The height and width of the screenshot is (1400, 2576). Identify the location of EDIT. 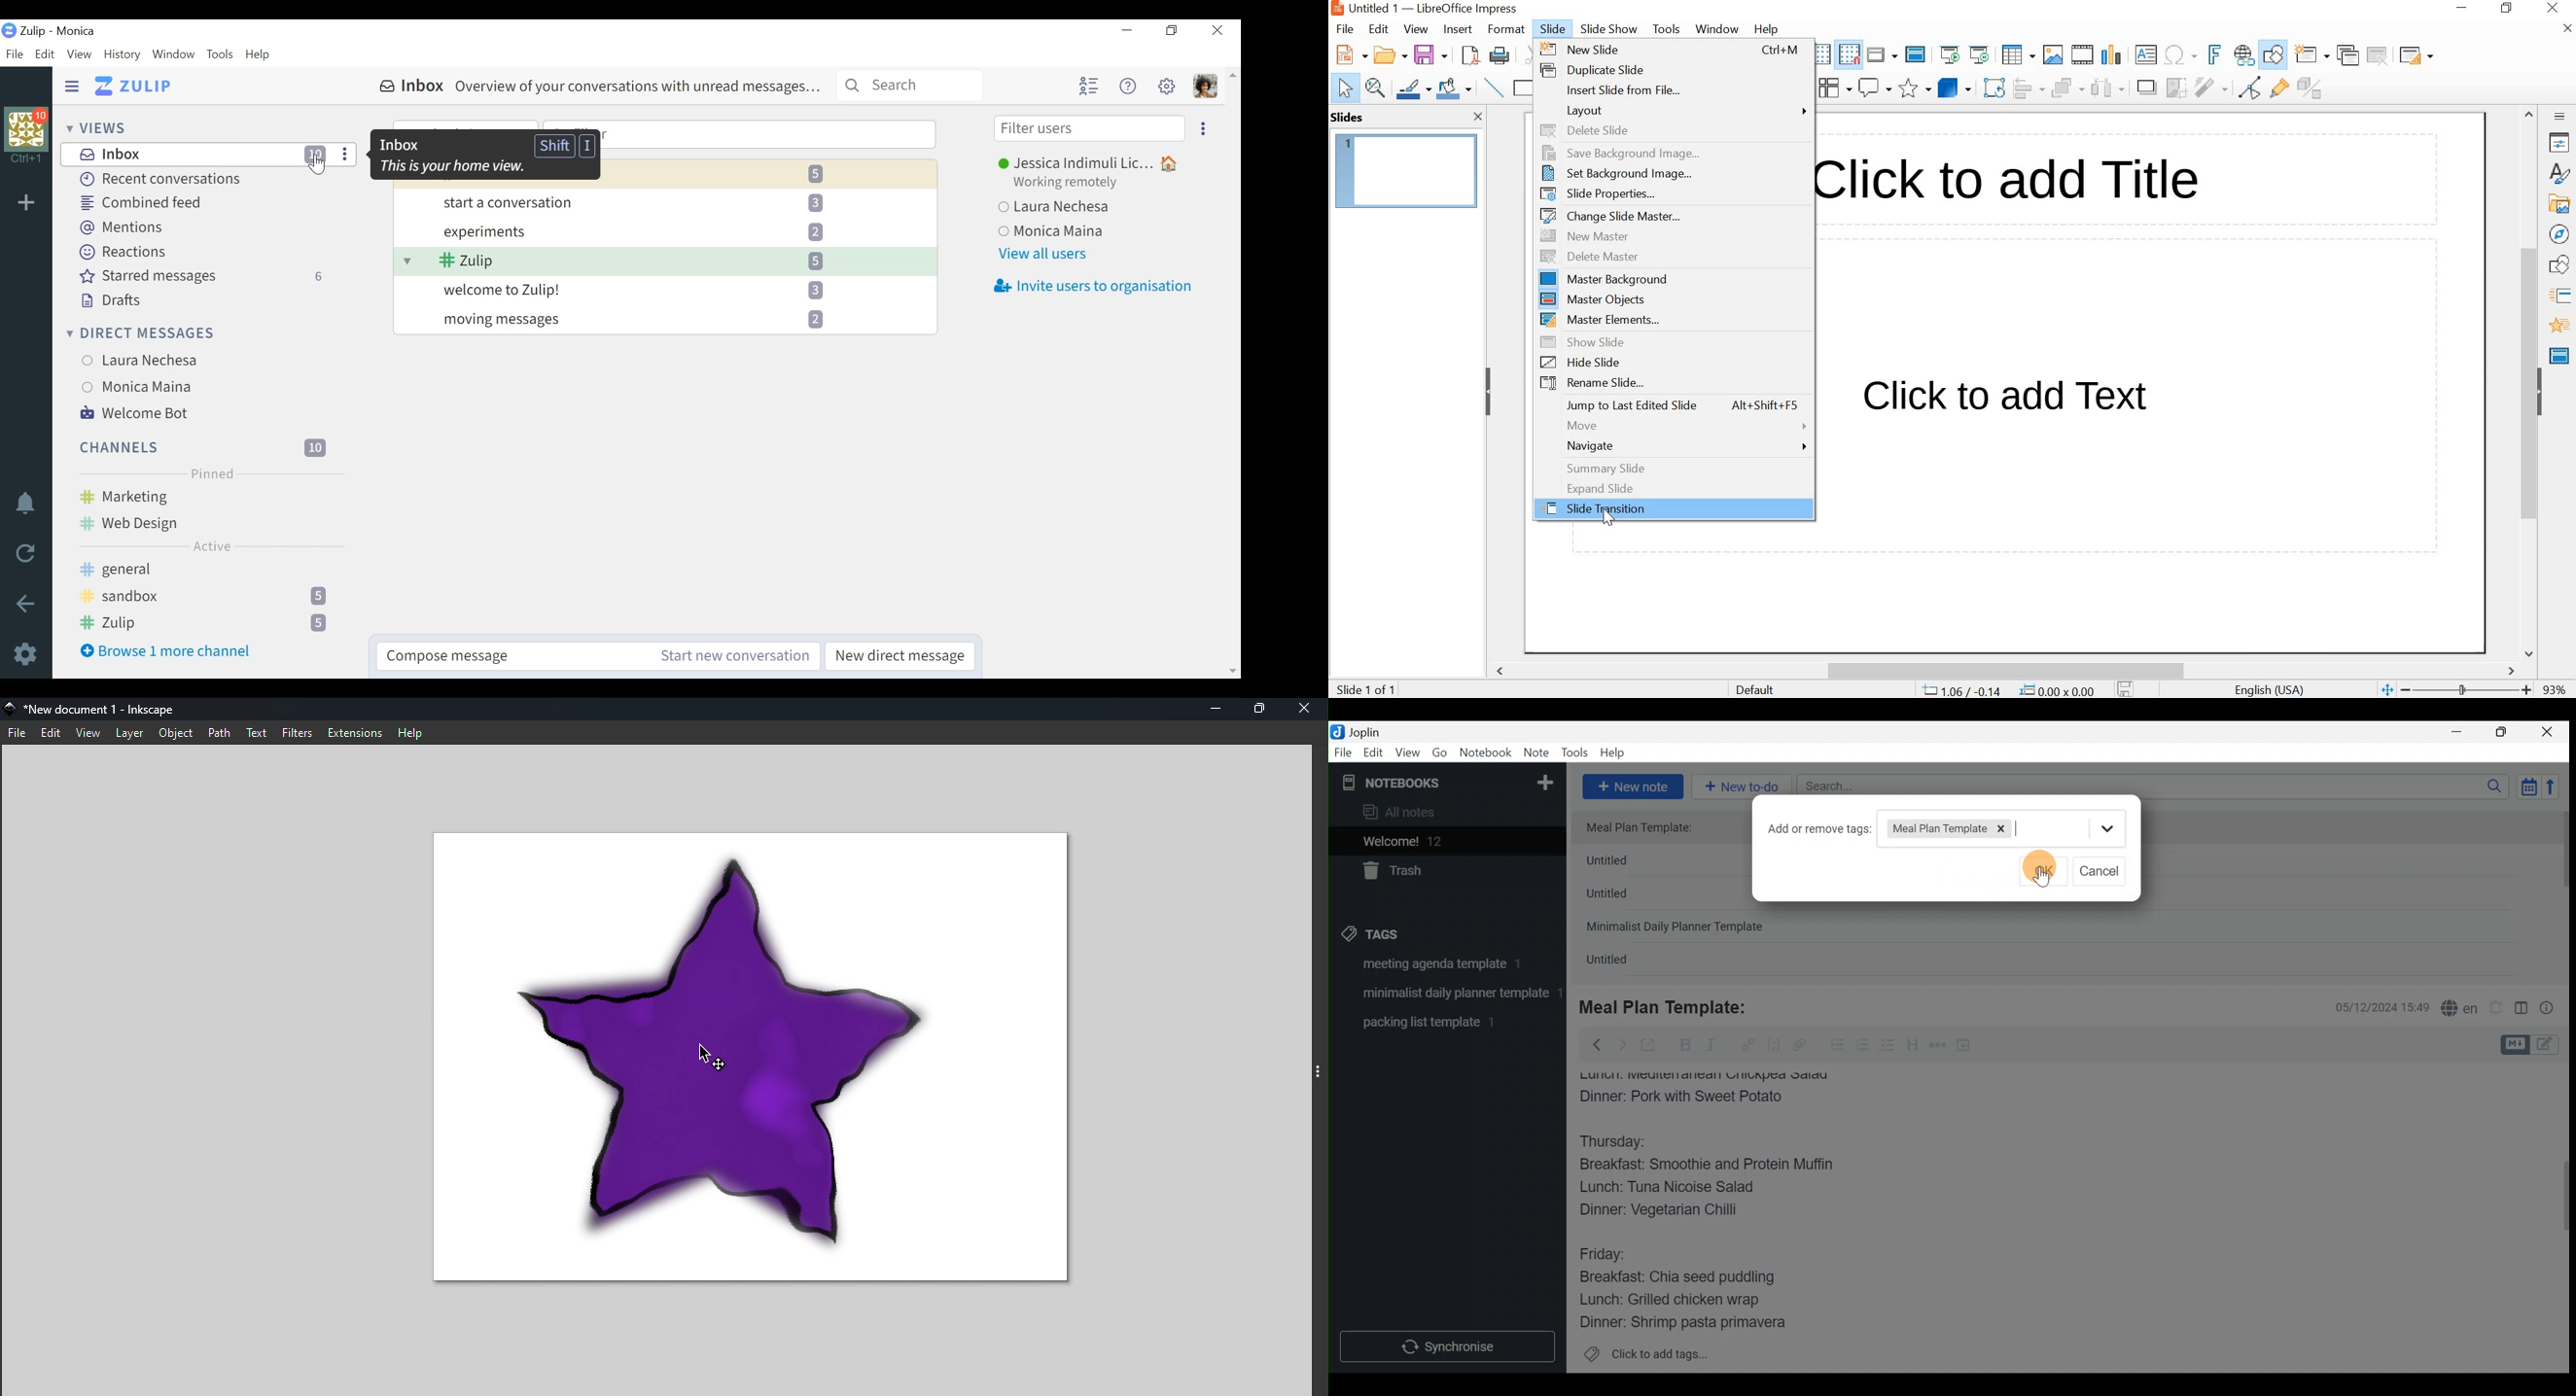
(1379, 29).